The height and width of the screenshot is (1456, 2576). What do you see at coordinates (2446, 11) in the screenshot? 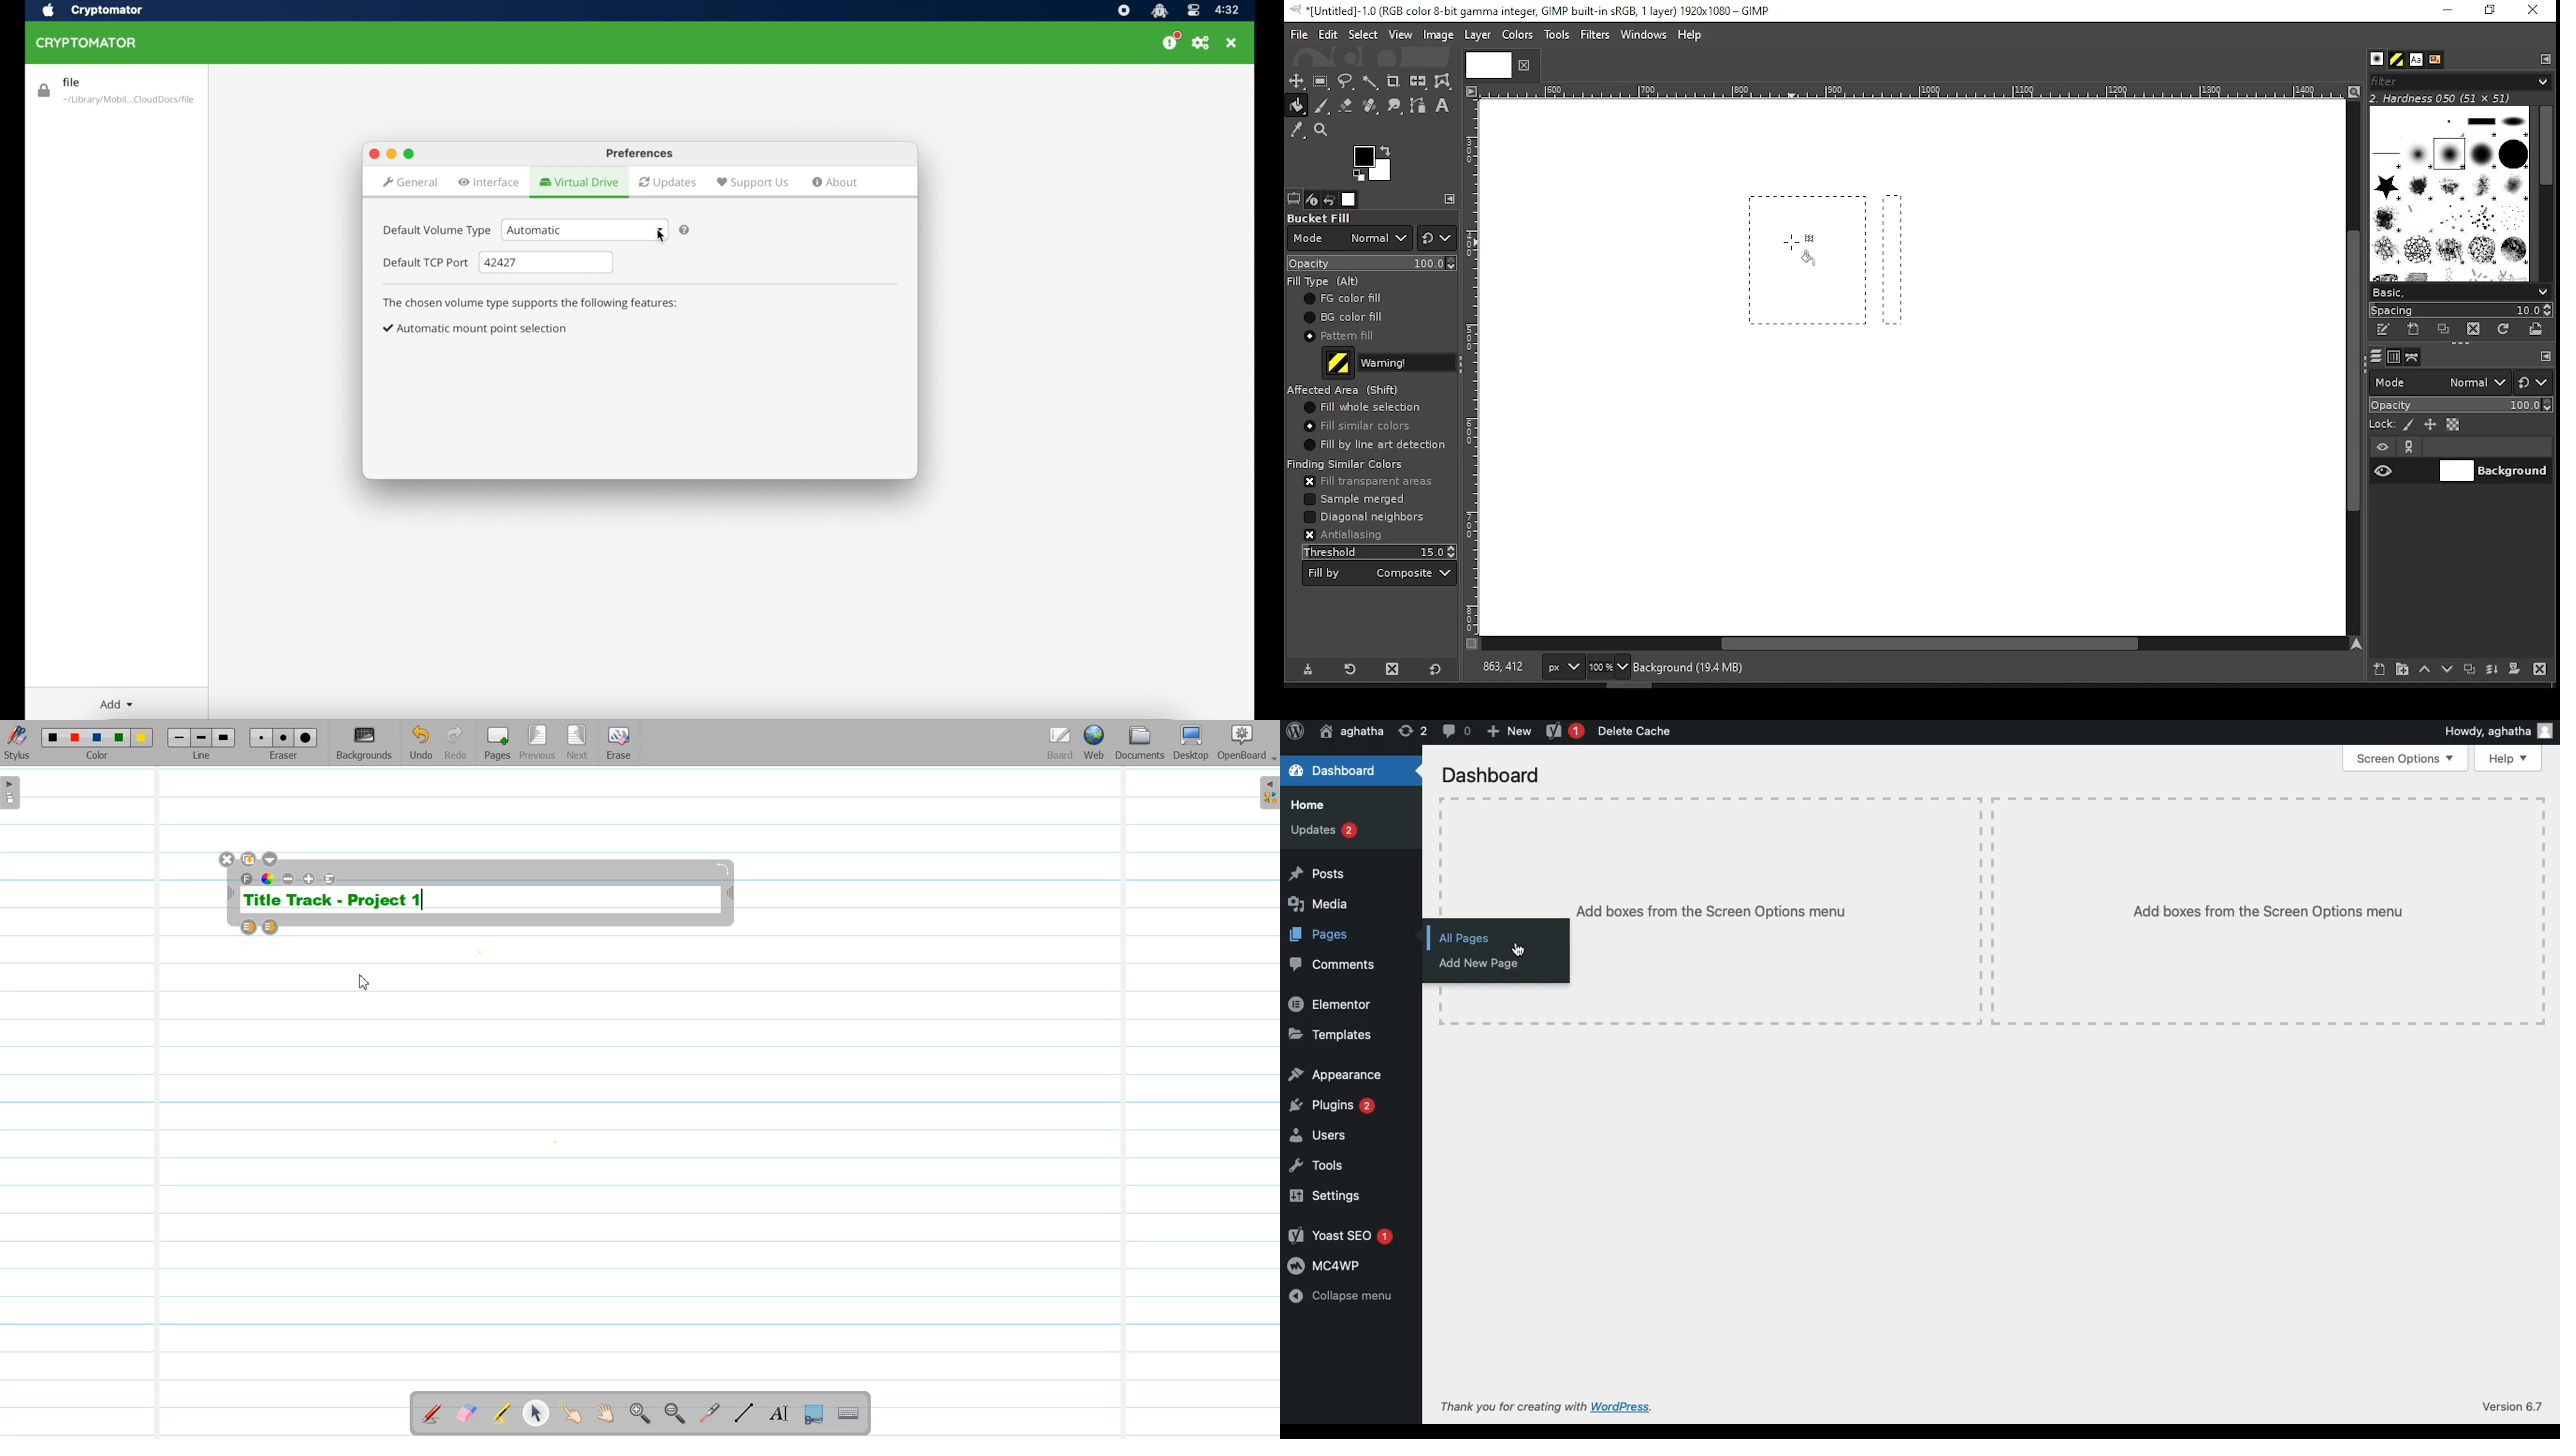
I see `minimize` at bounding box center [2446, 11].